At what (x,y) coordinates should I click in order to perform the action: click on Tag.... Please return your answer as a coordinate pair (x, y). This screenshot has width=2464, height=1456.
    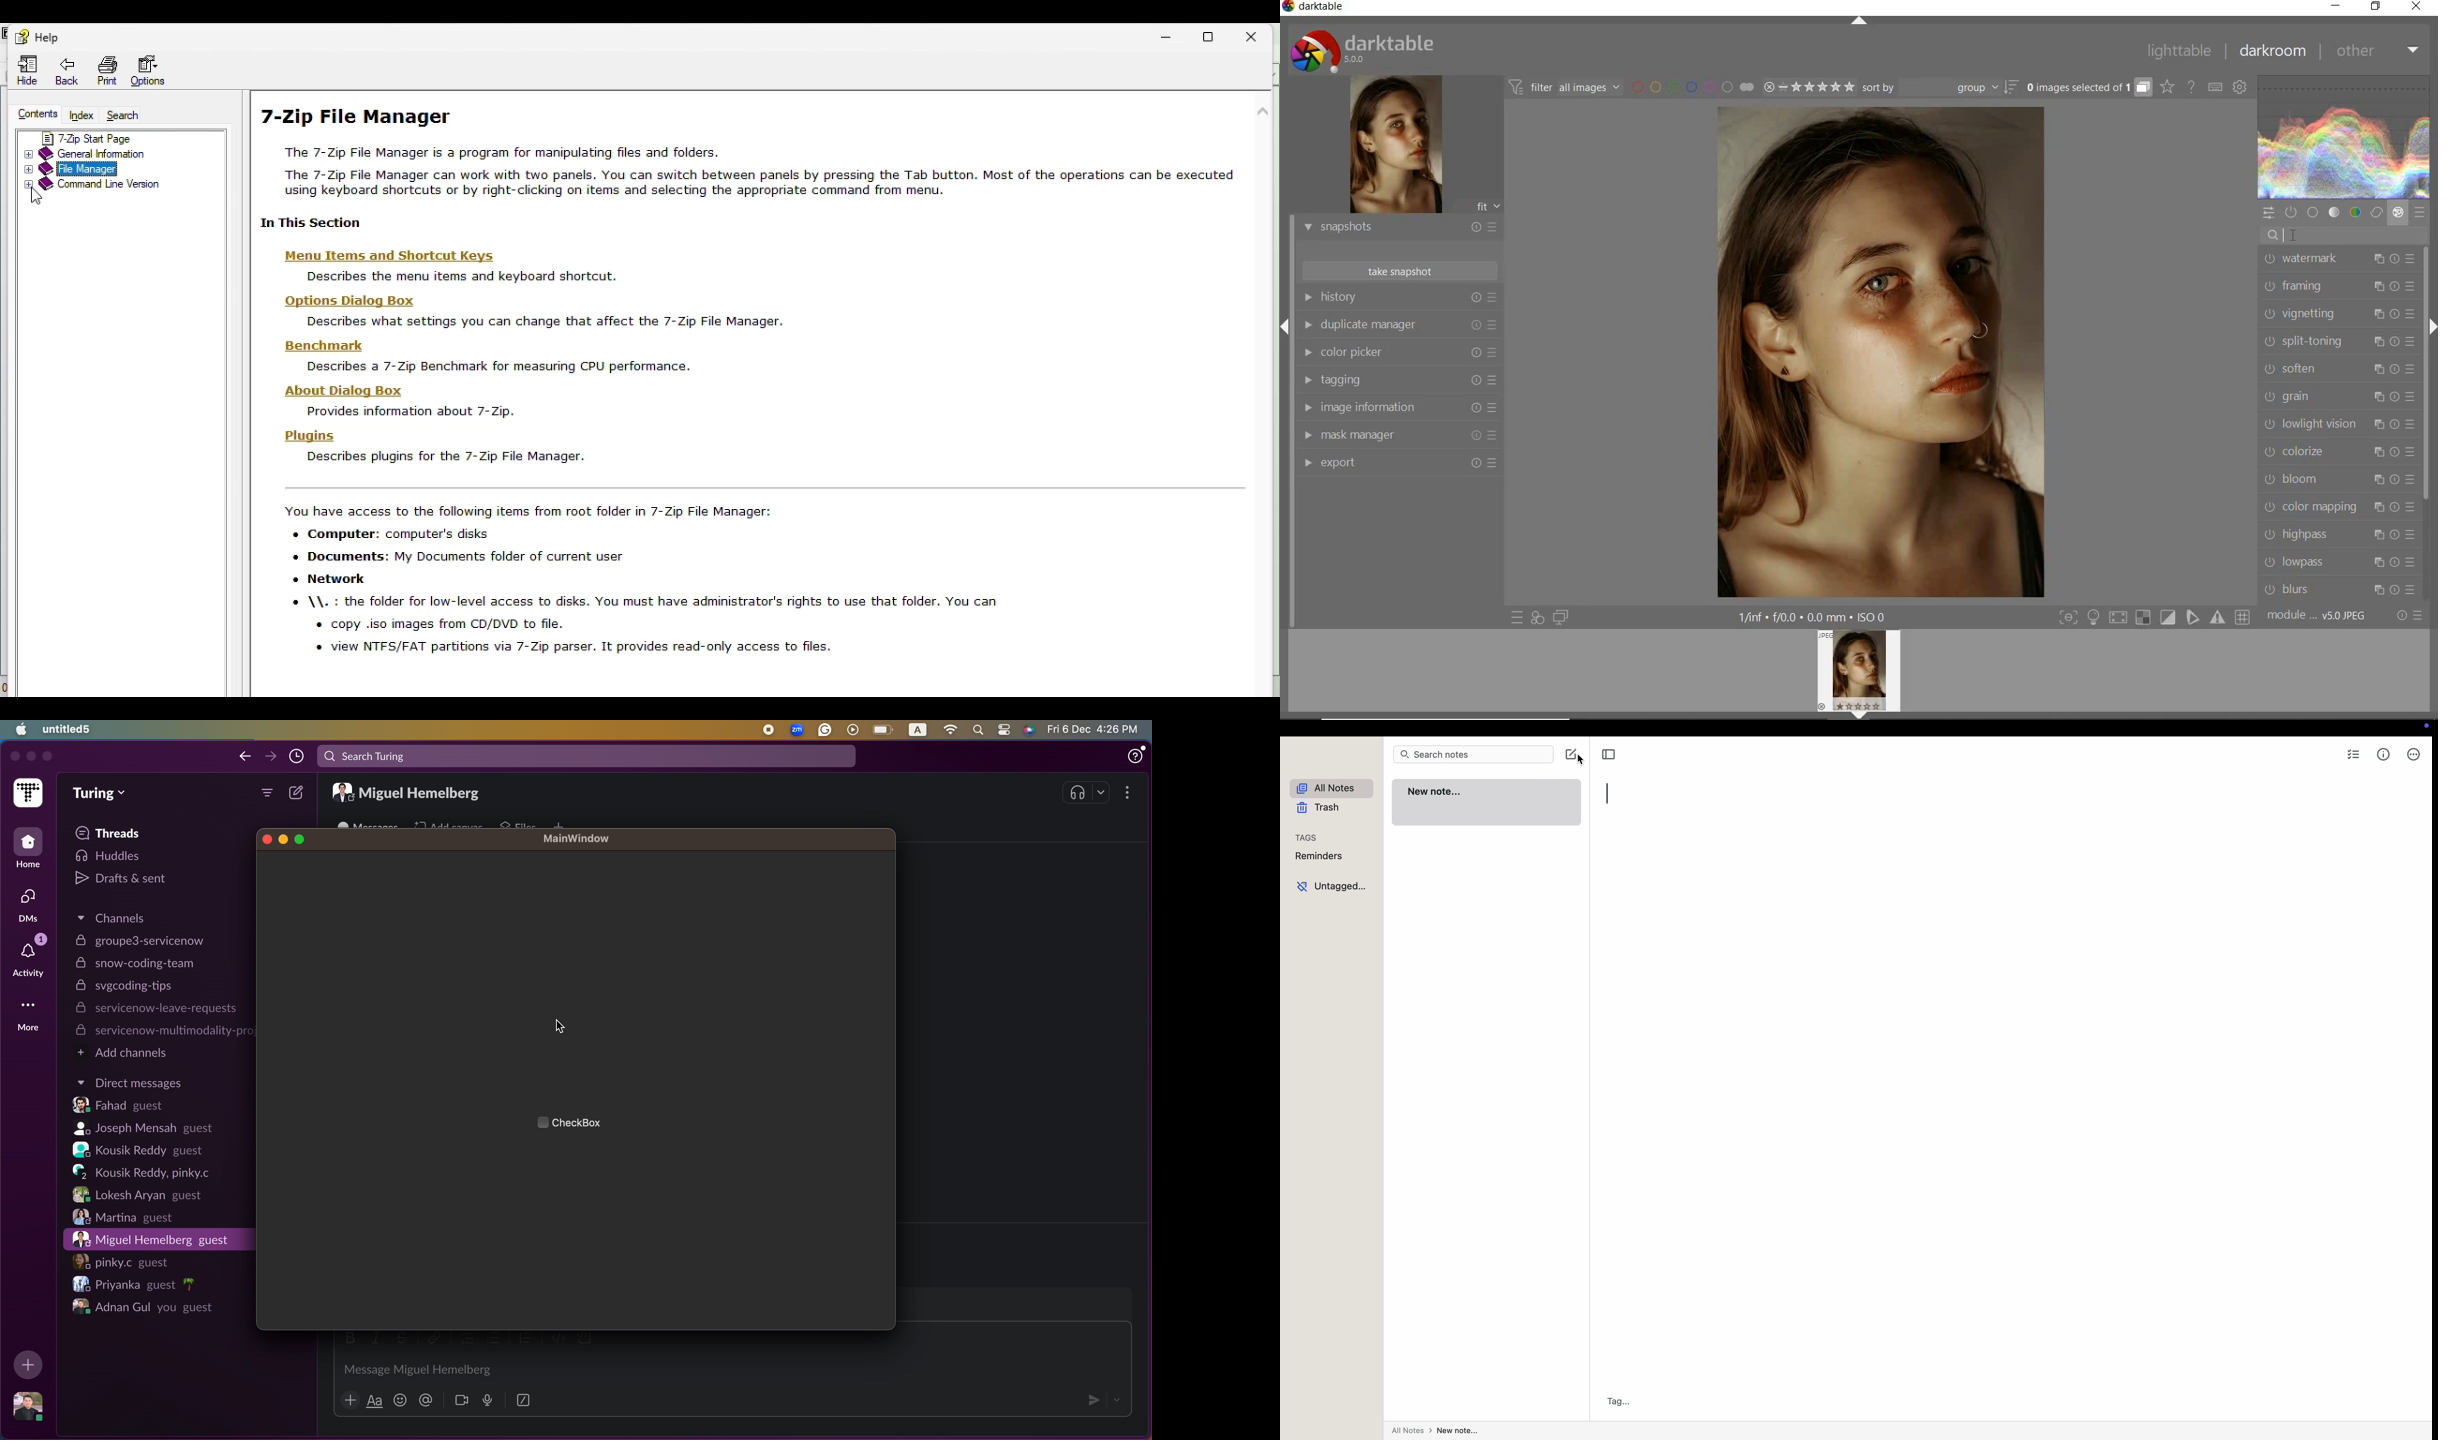
    Looking at the image, I should click on (1621, 1401).